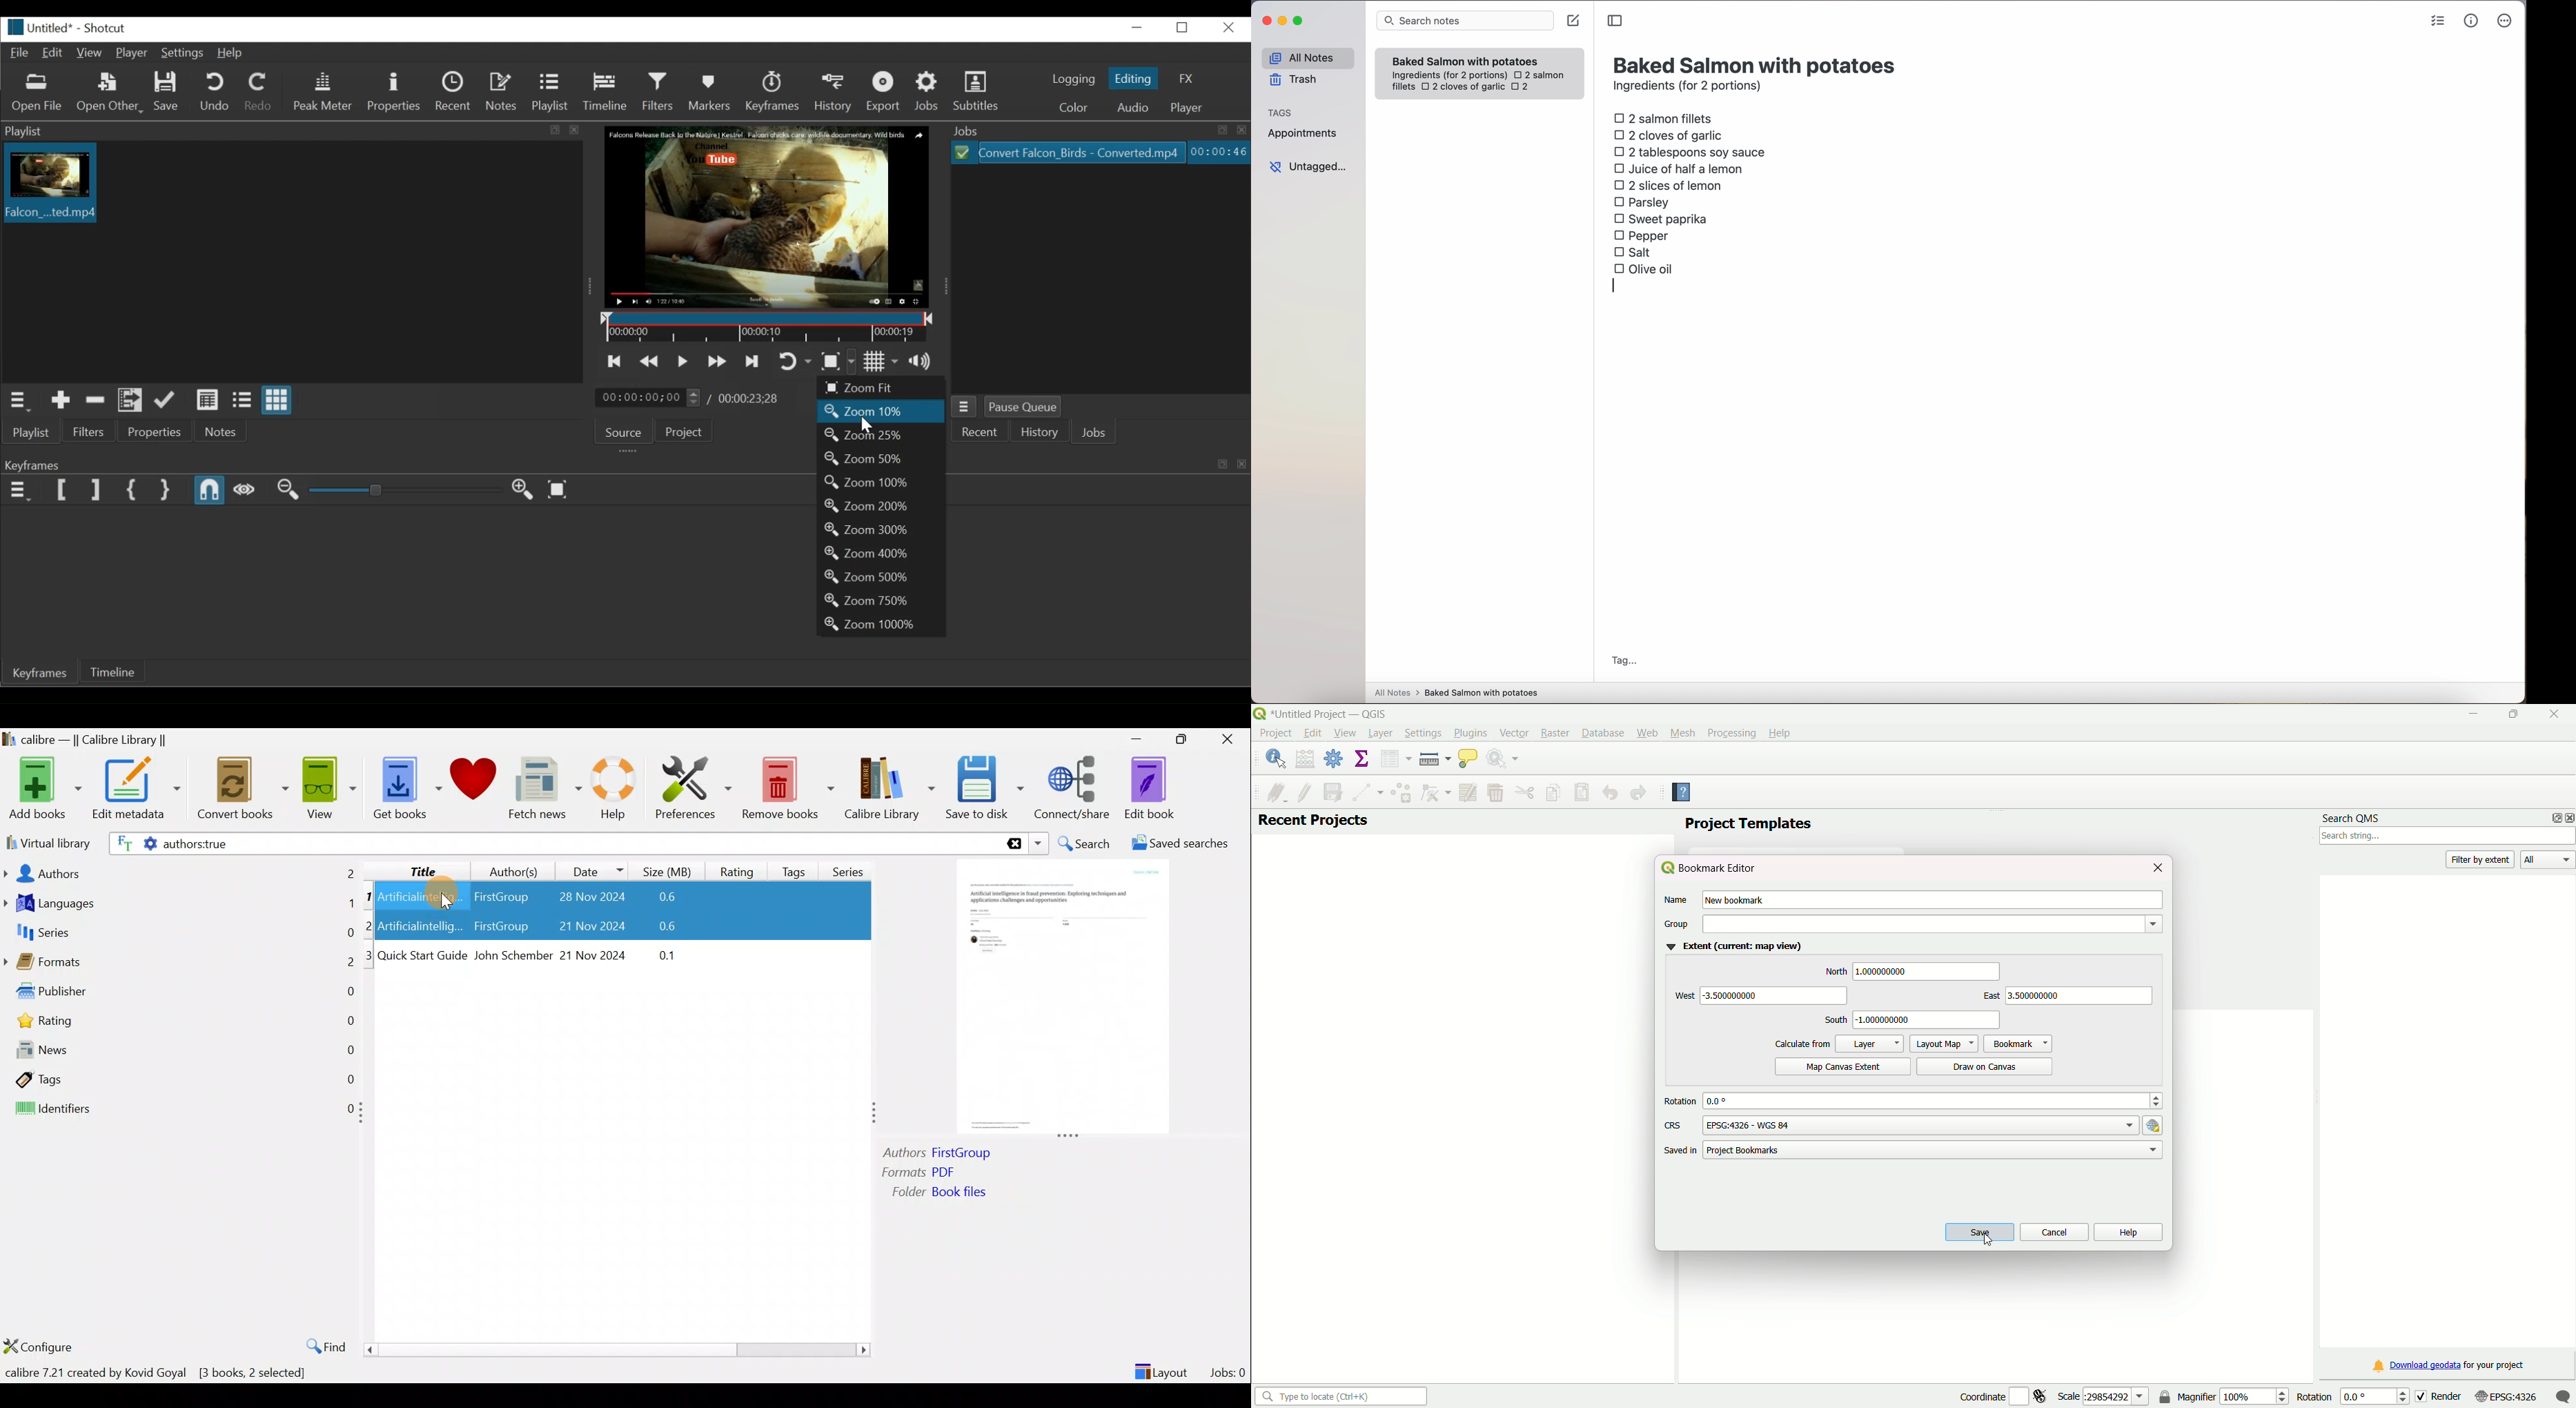 Image resolution: width=2576 pixels, height=1428 pixels. Describe the element at coordinates (369, 898) in the screenshot. I see `1` at that location.